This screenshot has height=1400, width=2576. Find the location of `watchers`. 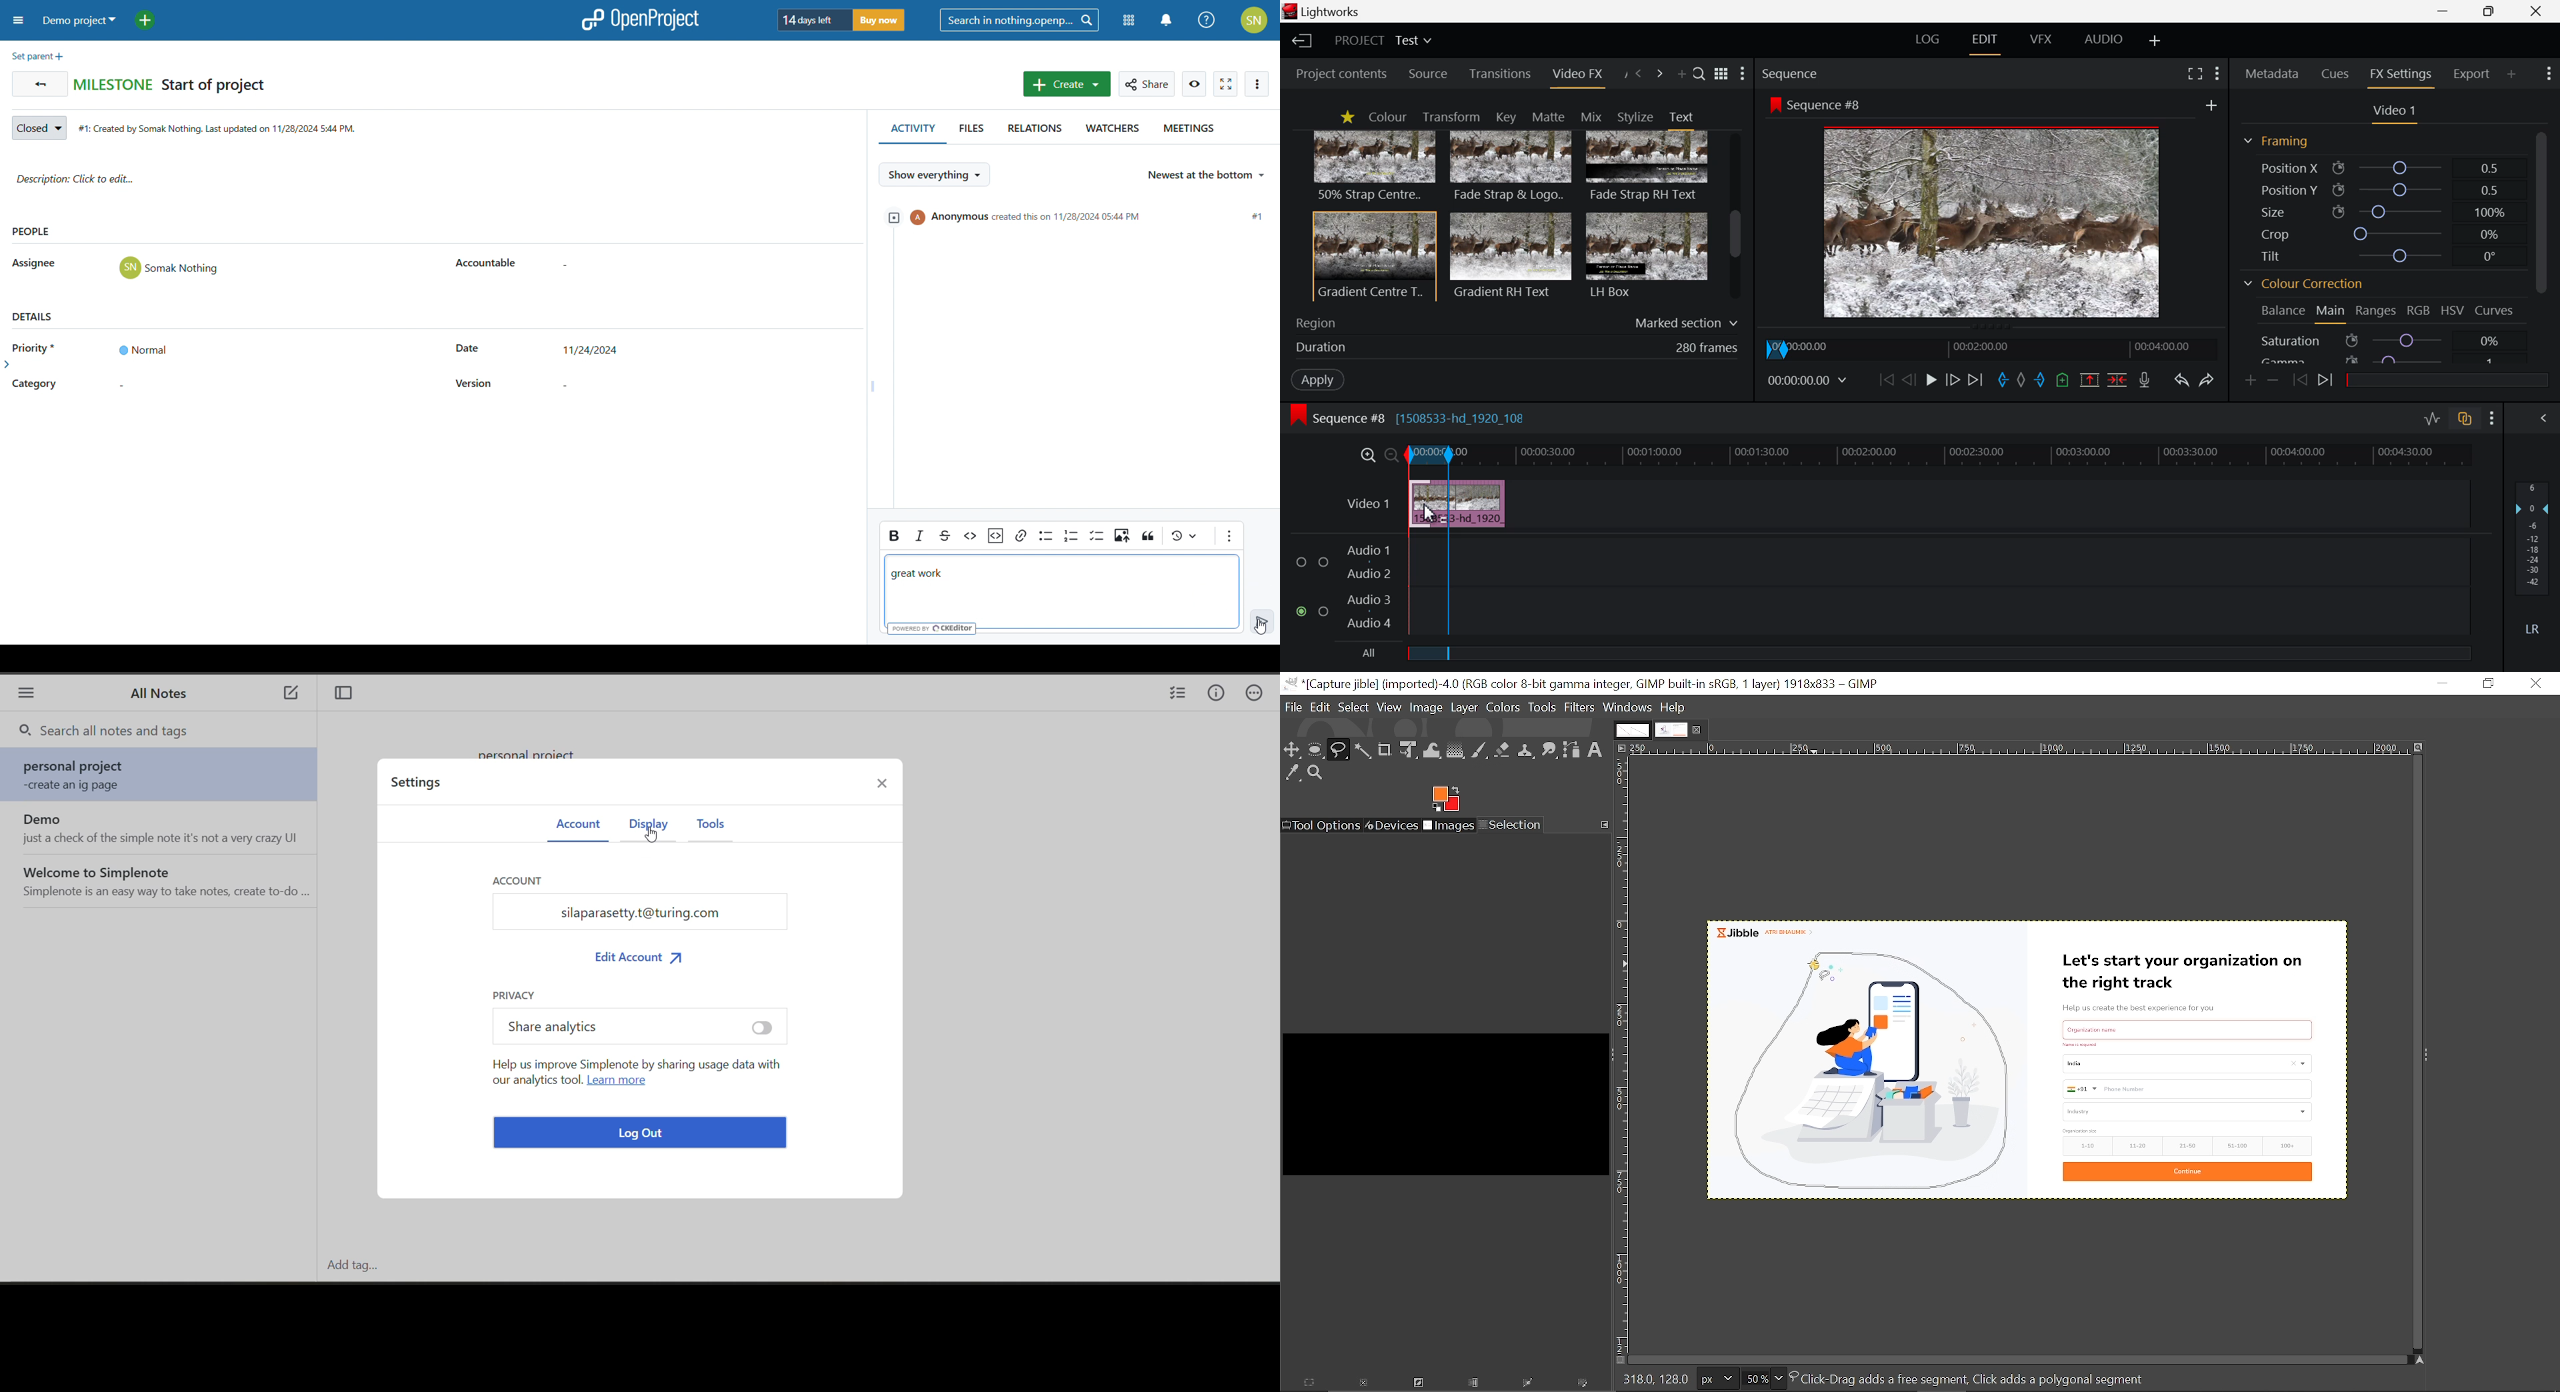

watchers is located at coordinates (1110, 131).